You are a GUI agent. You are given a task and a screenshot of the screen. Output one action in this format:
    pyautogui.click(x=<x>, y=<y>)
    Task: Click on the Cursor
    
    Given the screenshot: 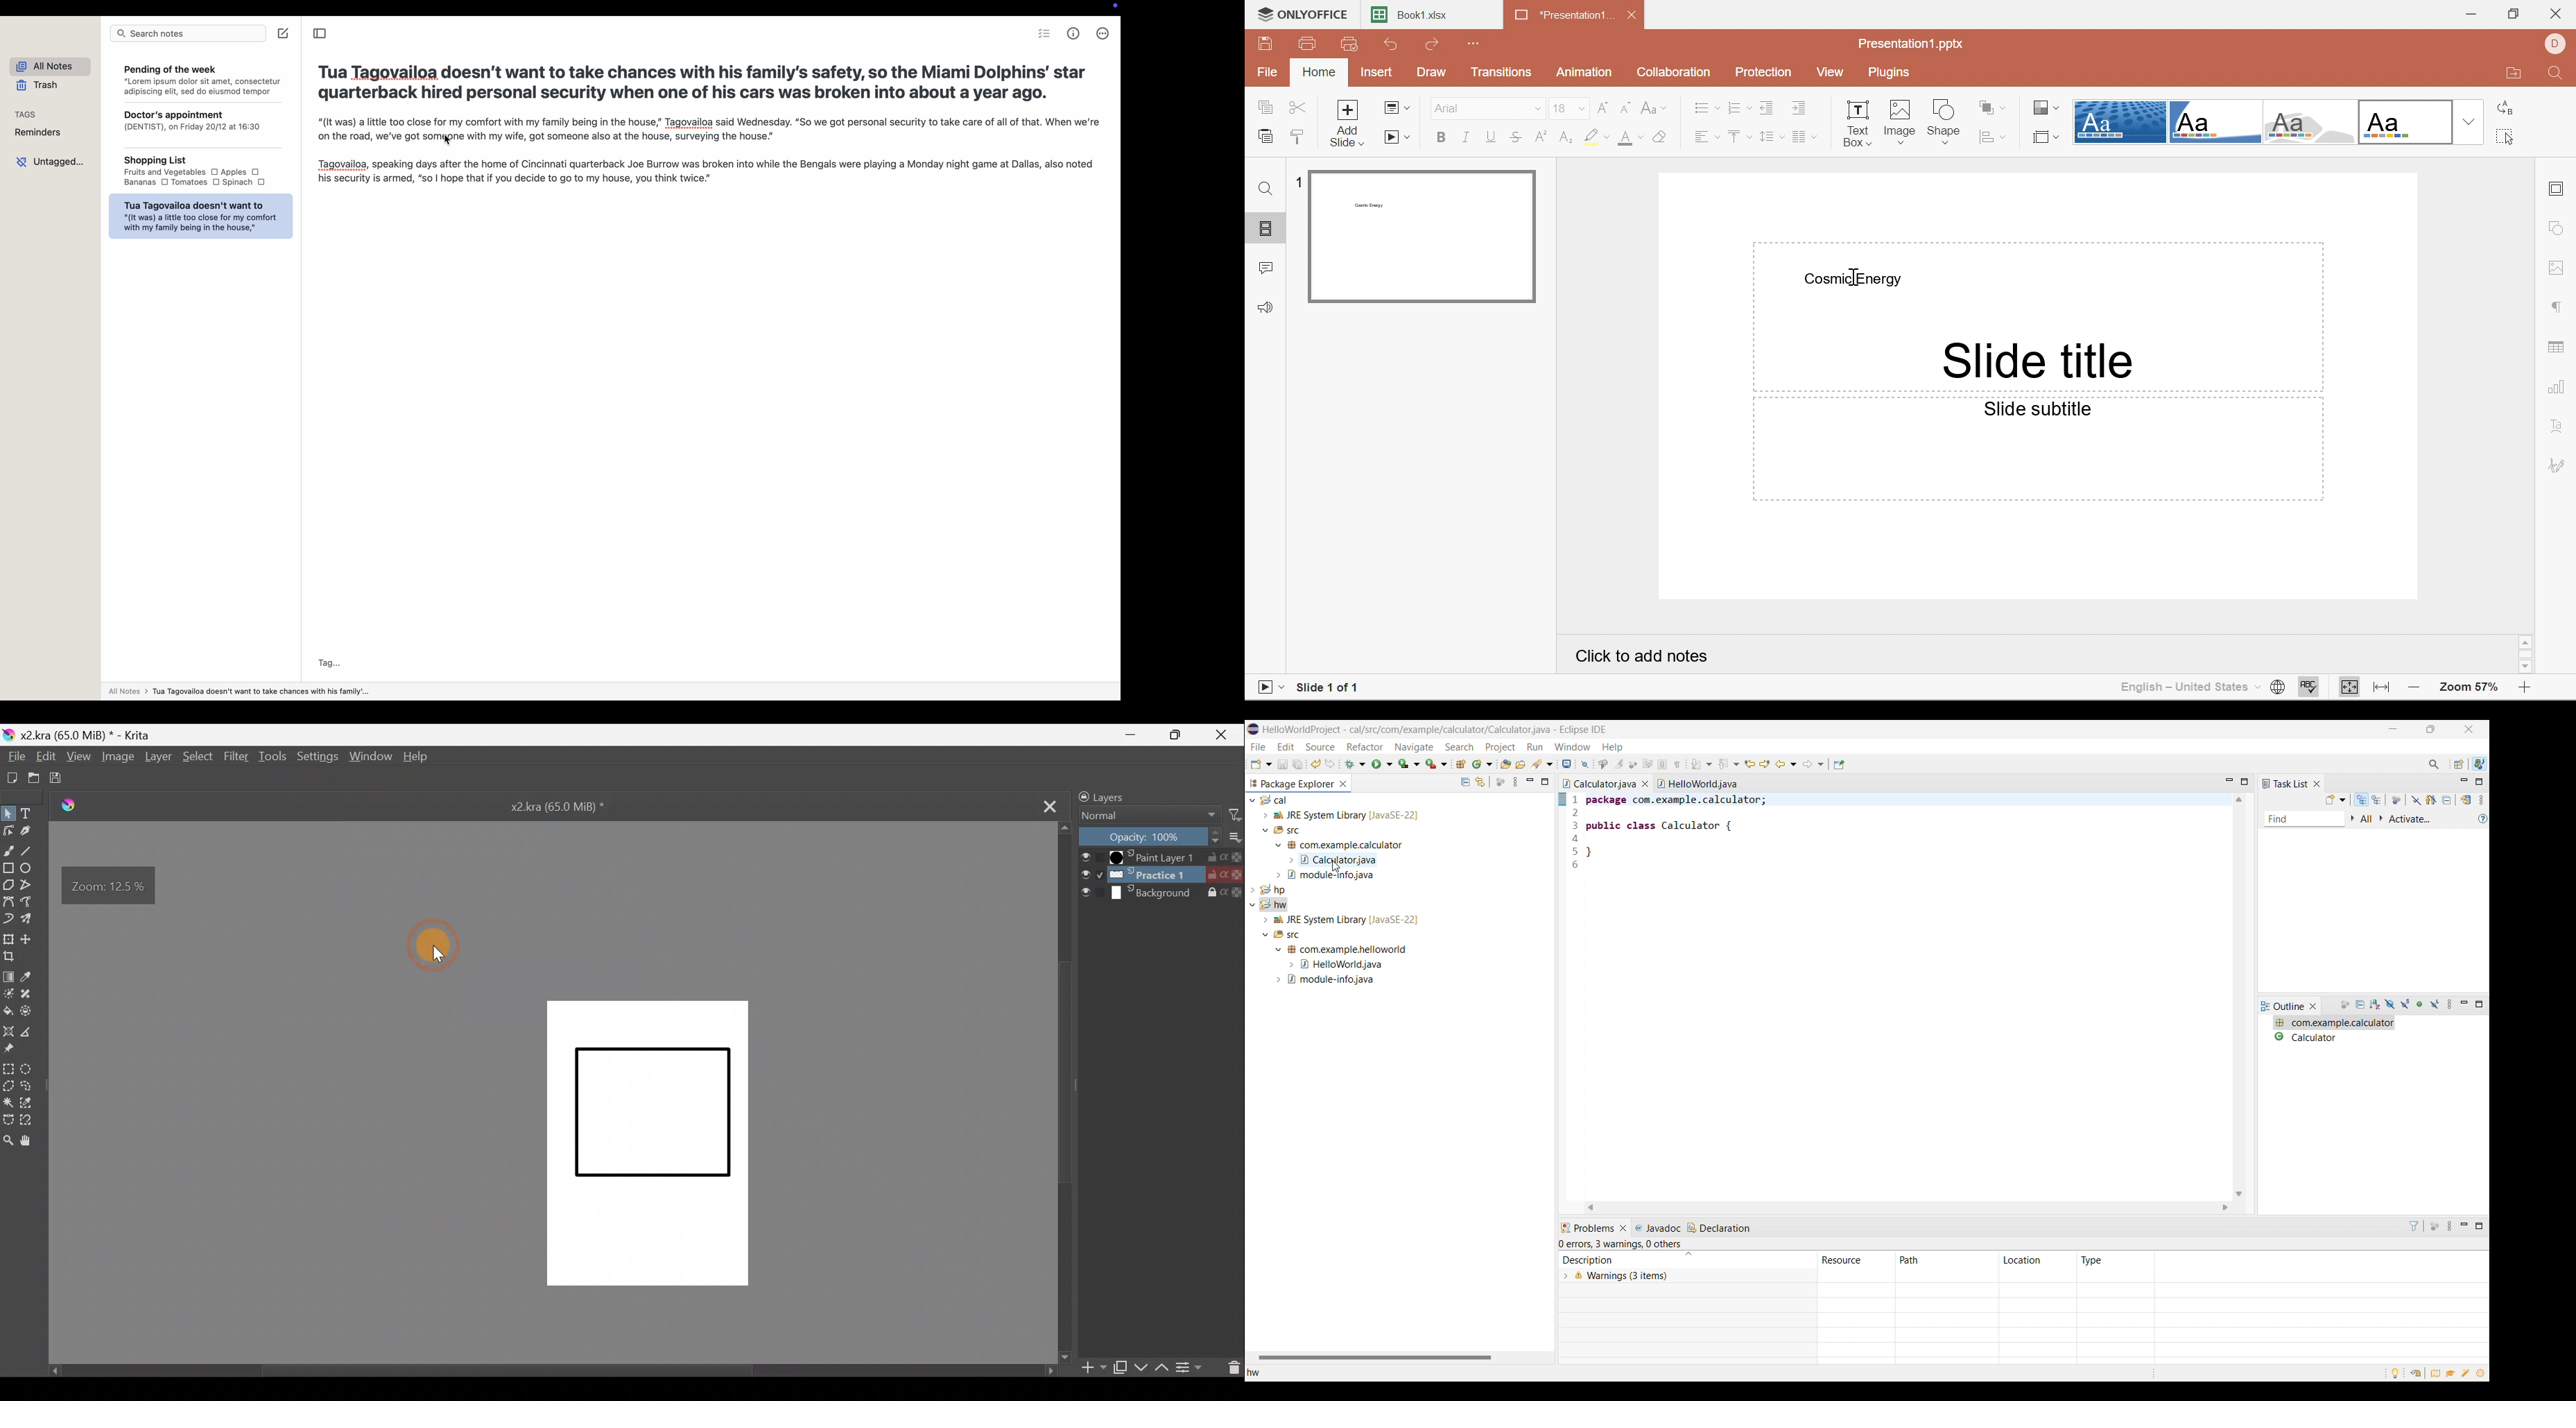 What is the action you would take?
    pyautogui.click(x=440, y=942)
    